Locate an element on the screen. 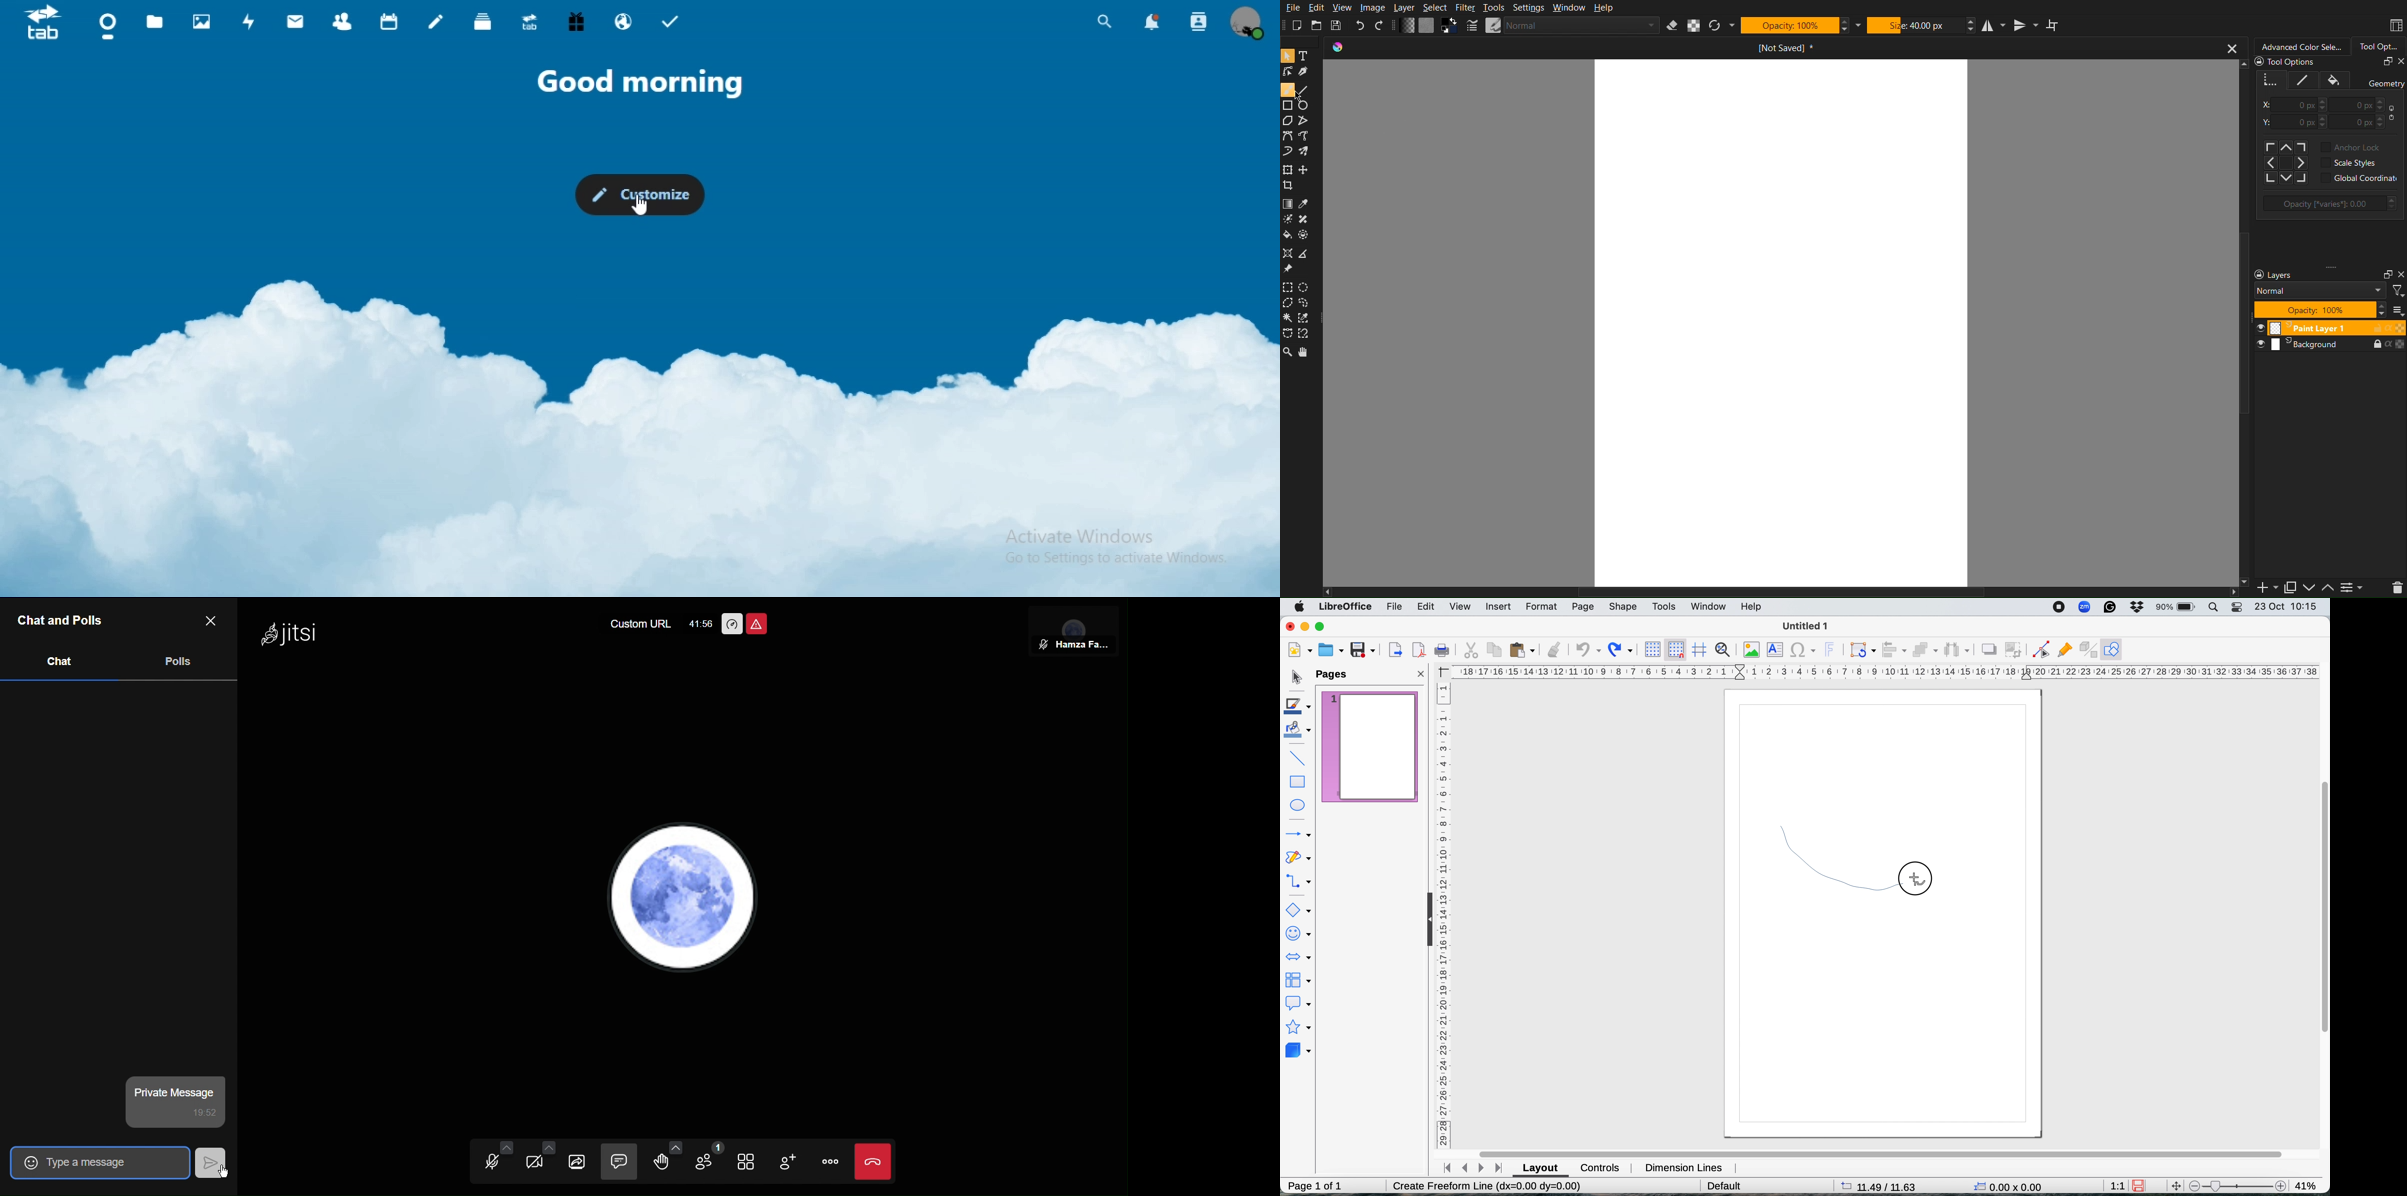 The width and height of the screenshot is (2408, 1204). show draw functions is located at coordinates (2112, 650).